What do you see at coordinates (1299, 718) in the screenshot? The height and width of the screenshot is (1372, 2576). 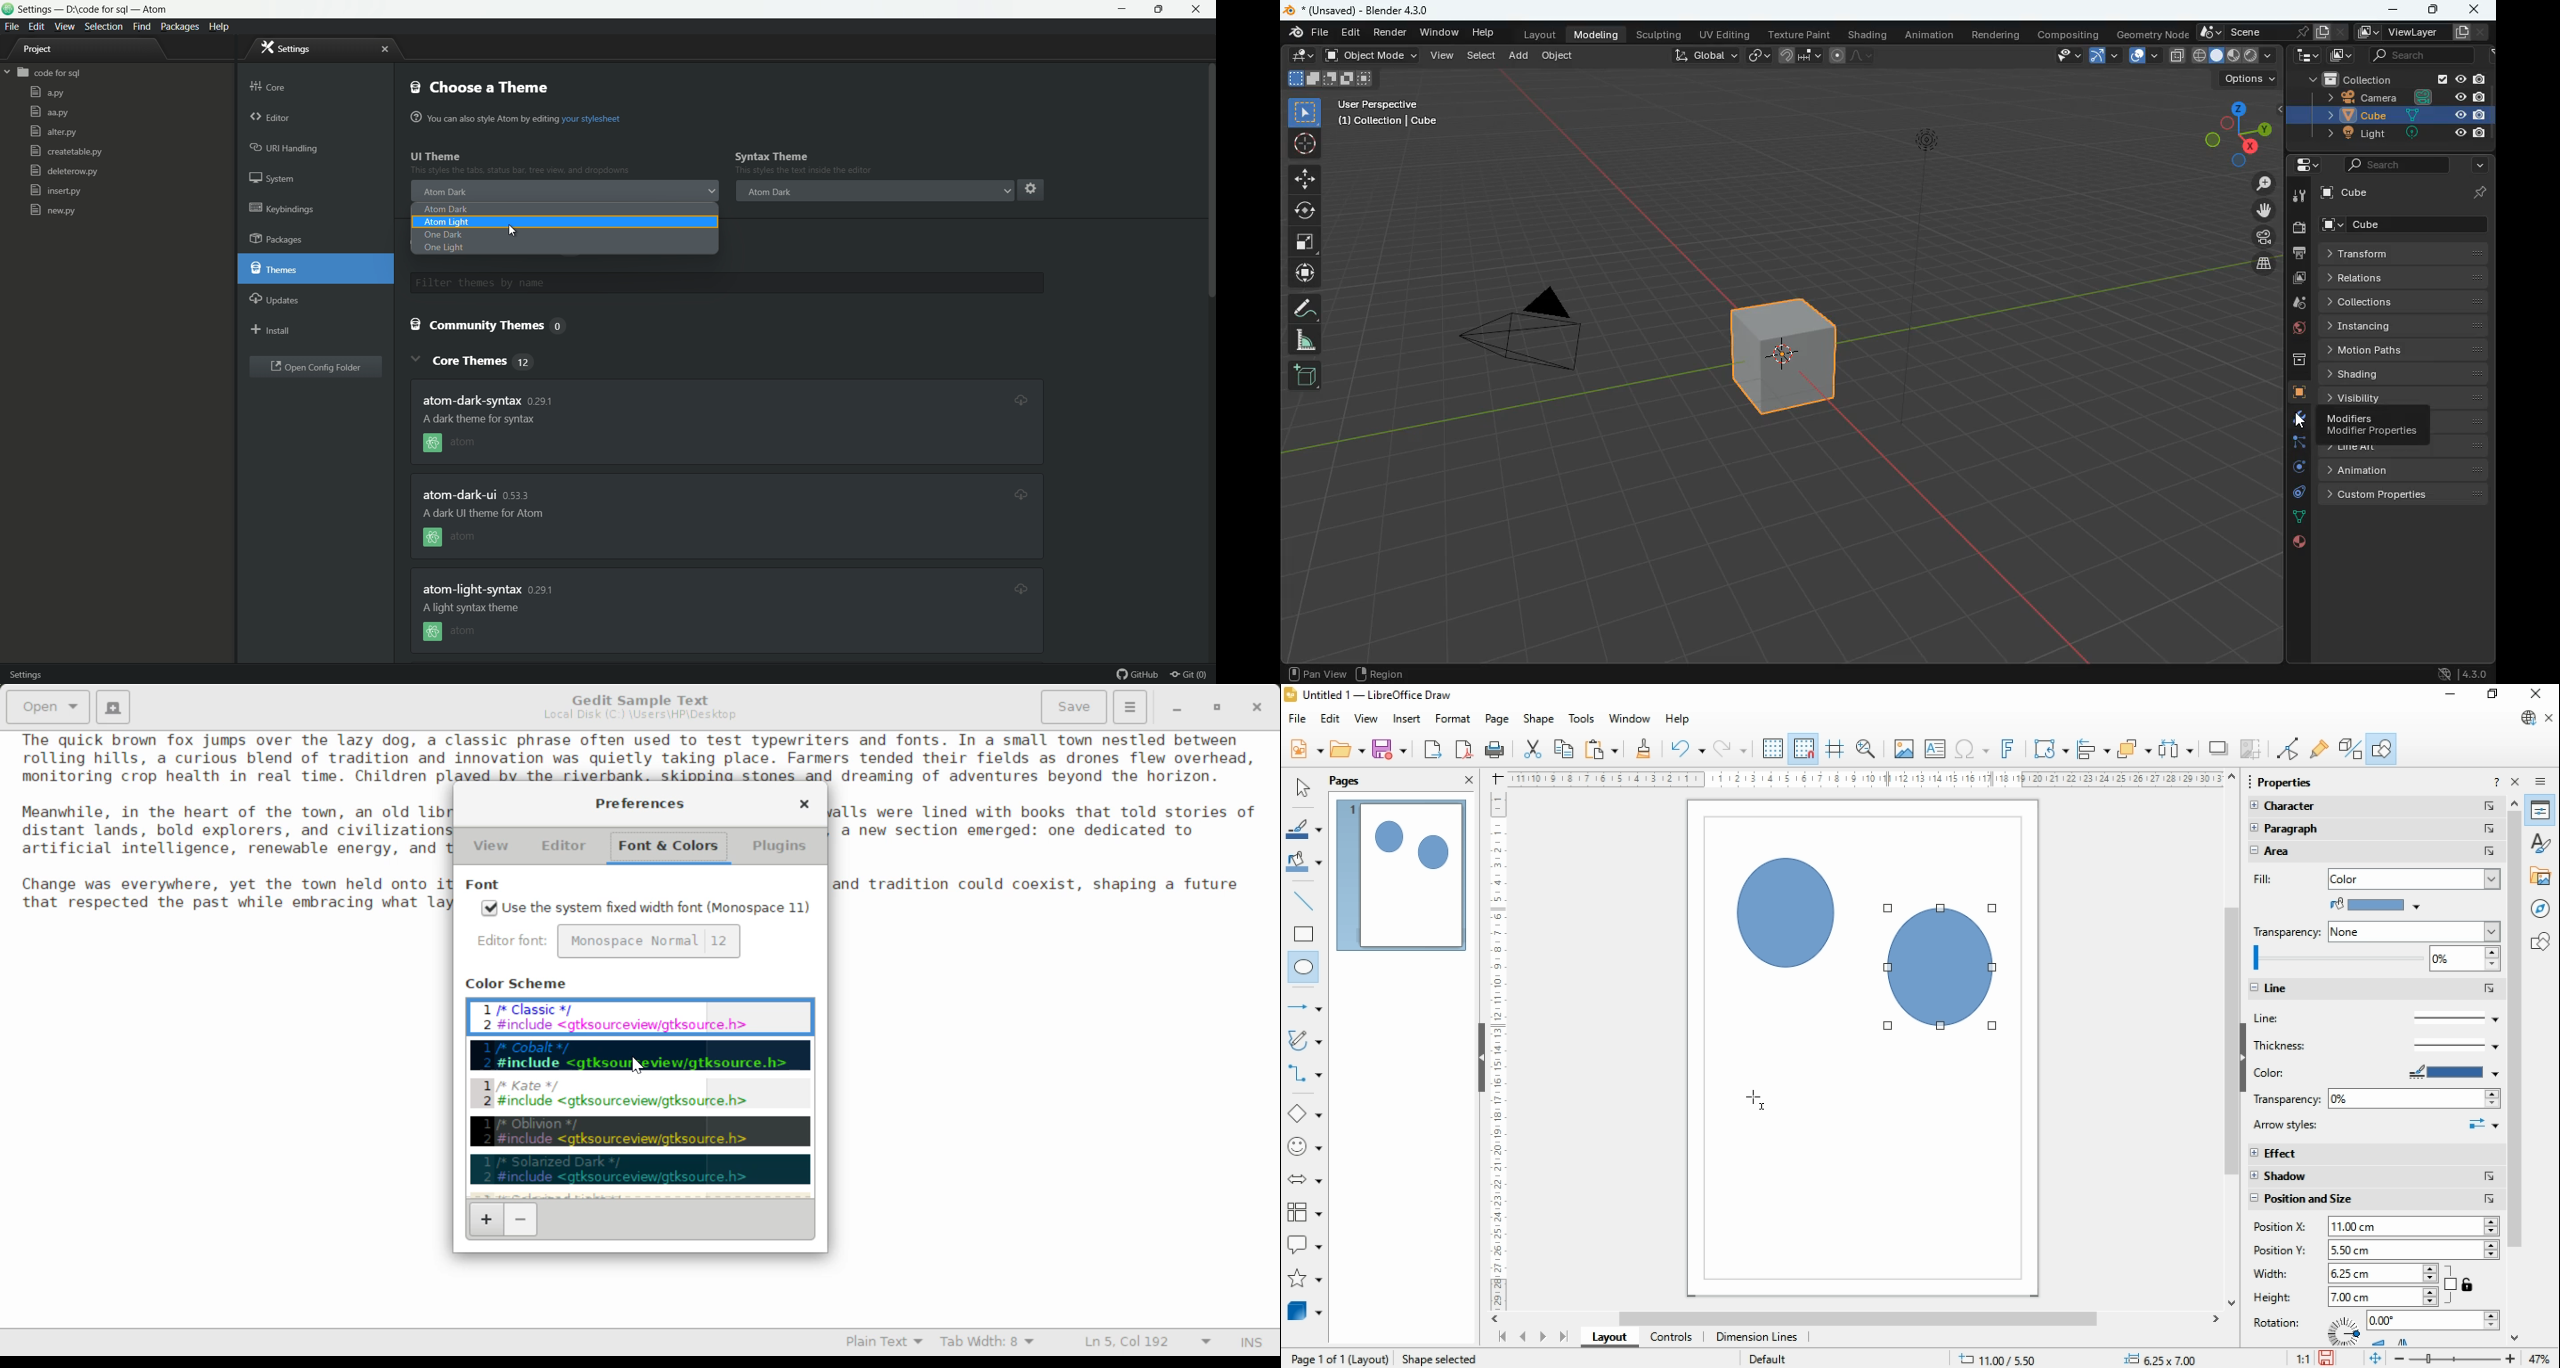 I see `file` at bounding box center [1299, 718].